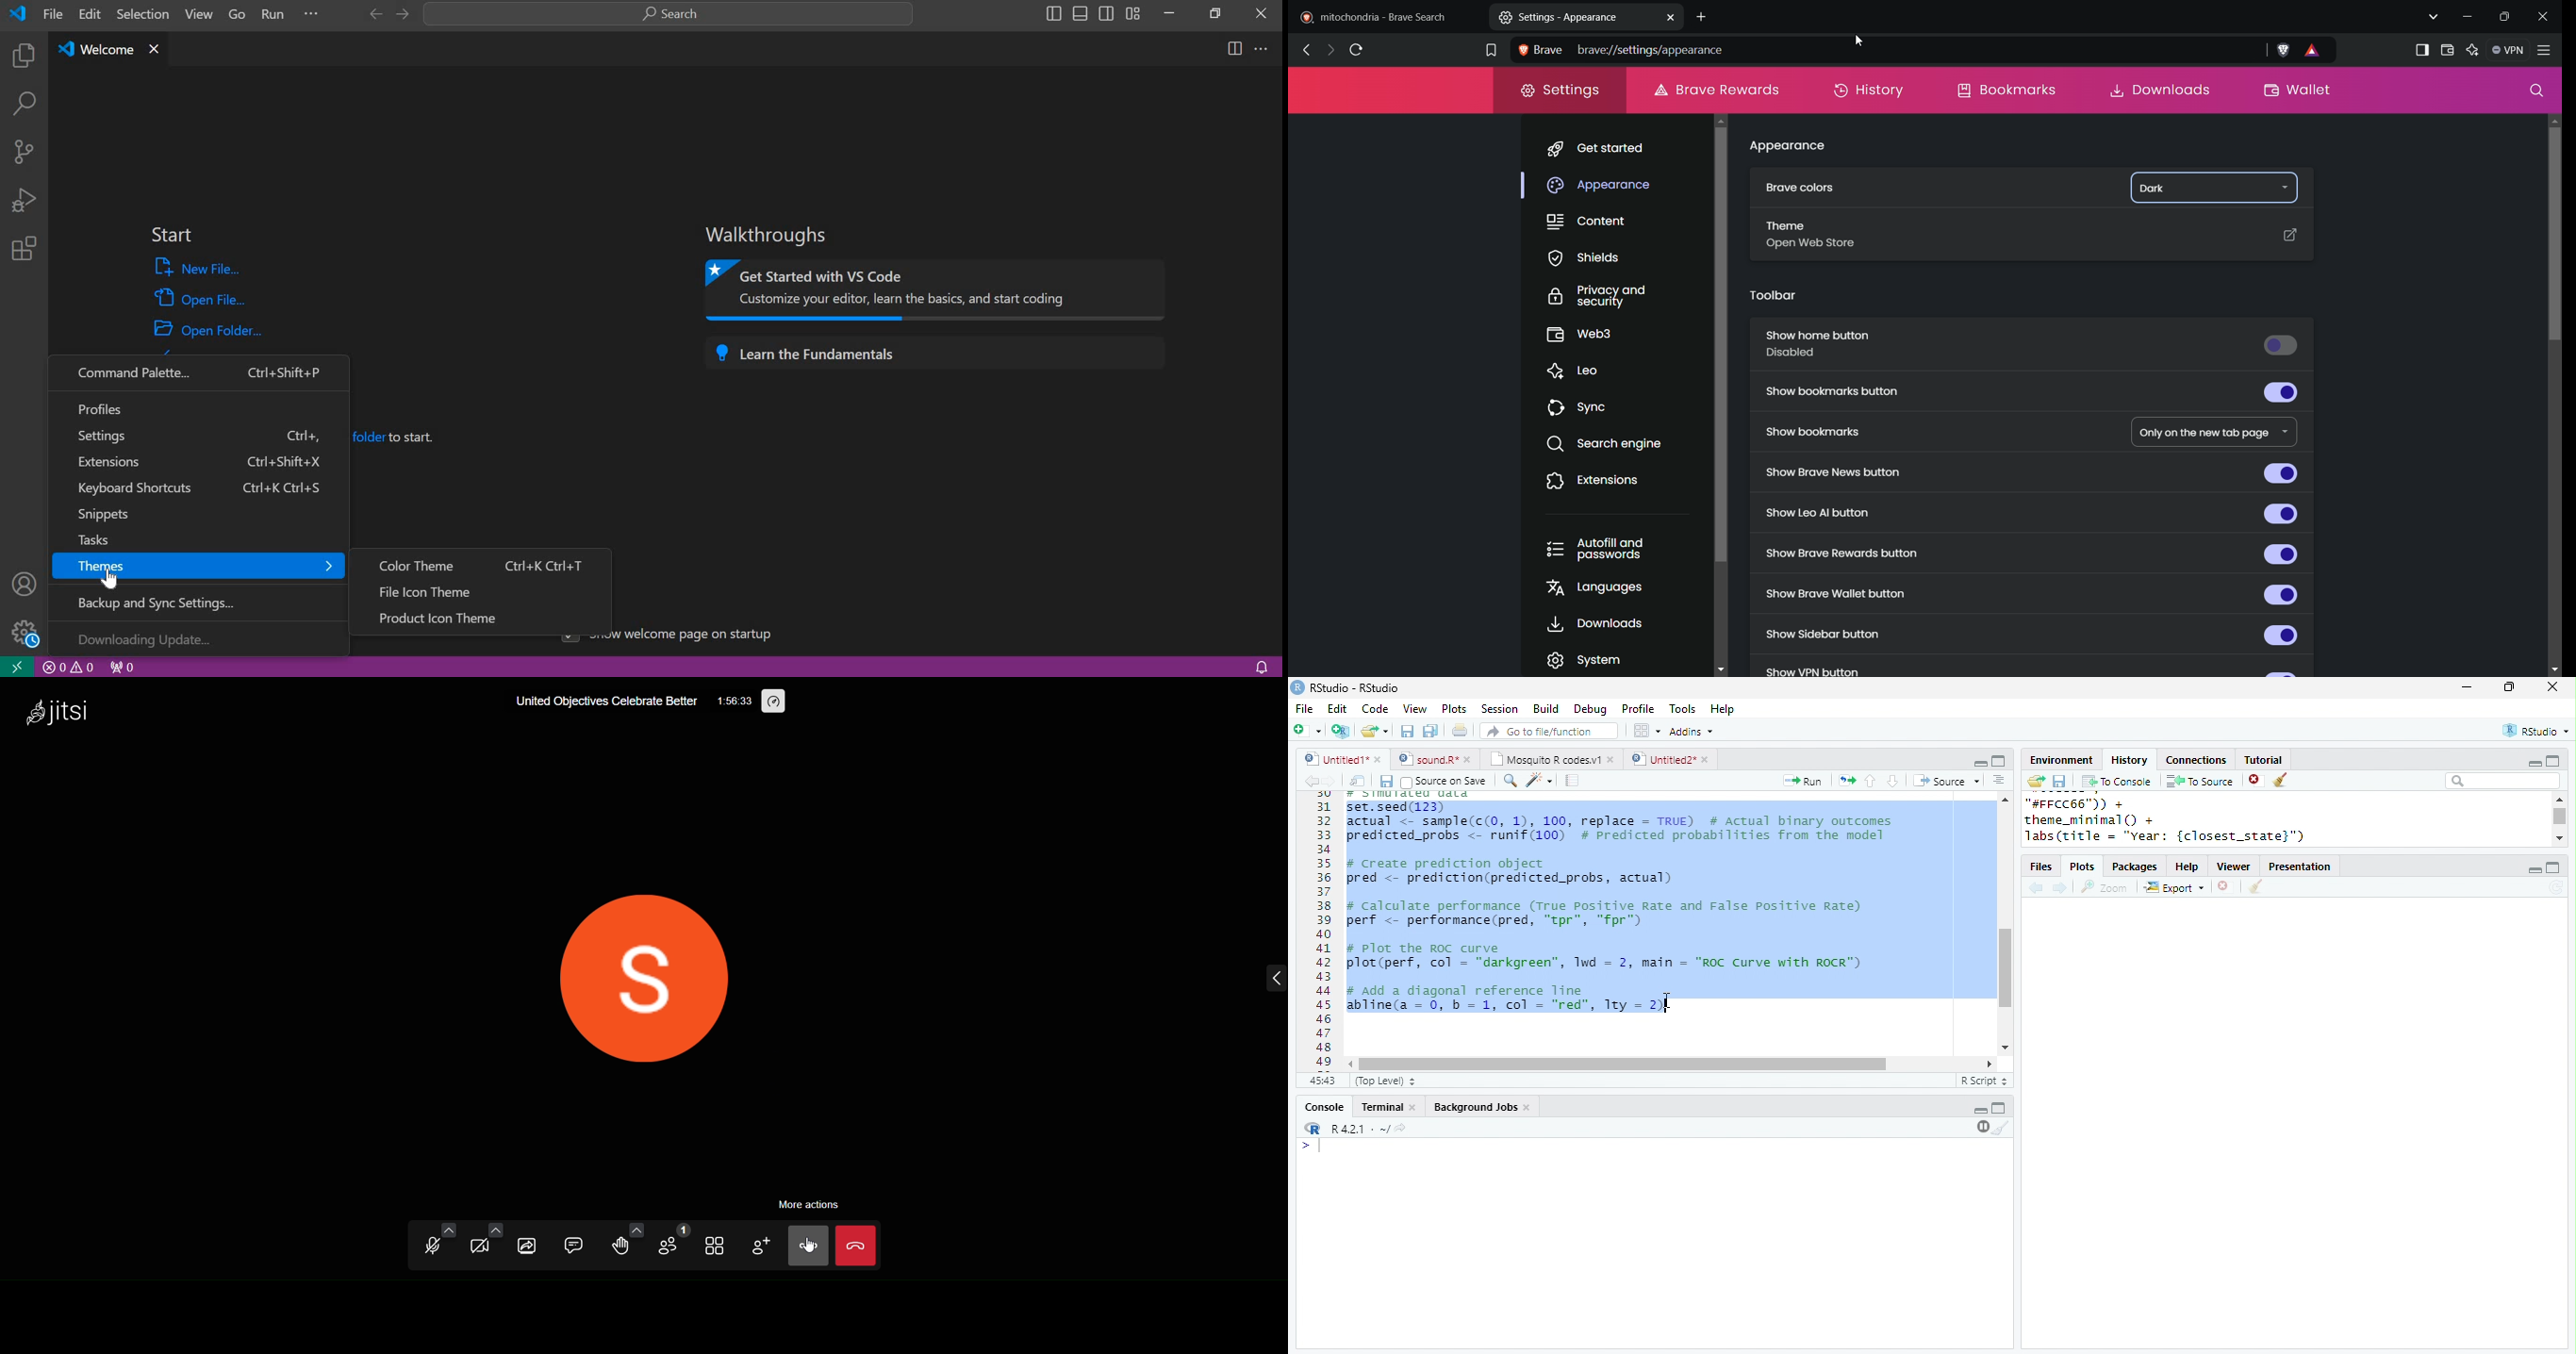 This screenshot has height=1372, width=2576. I want to click on Untitled 2, so click(1662, 758).